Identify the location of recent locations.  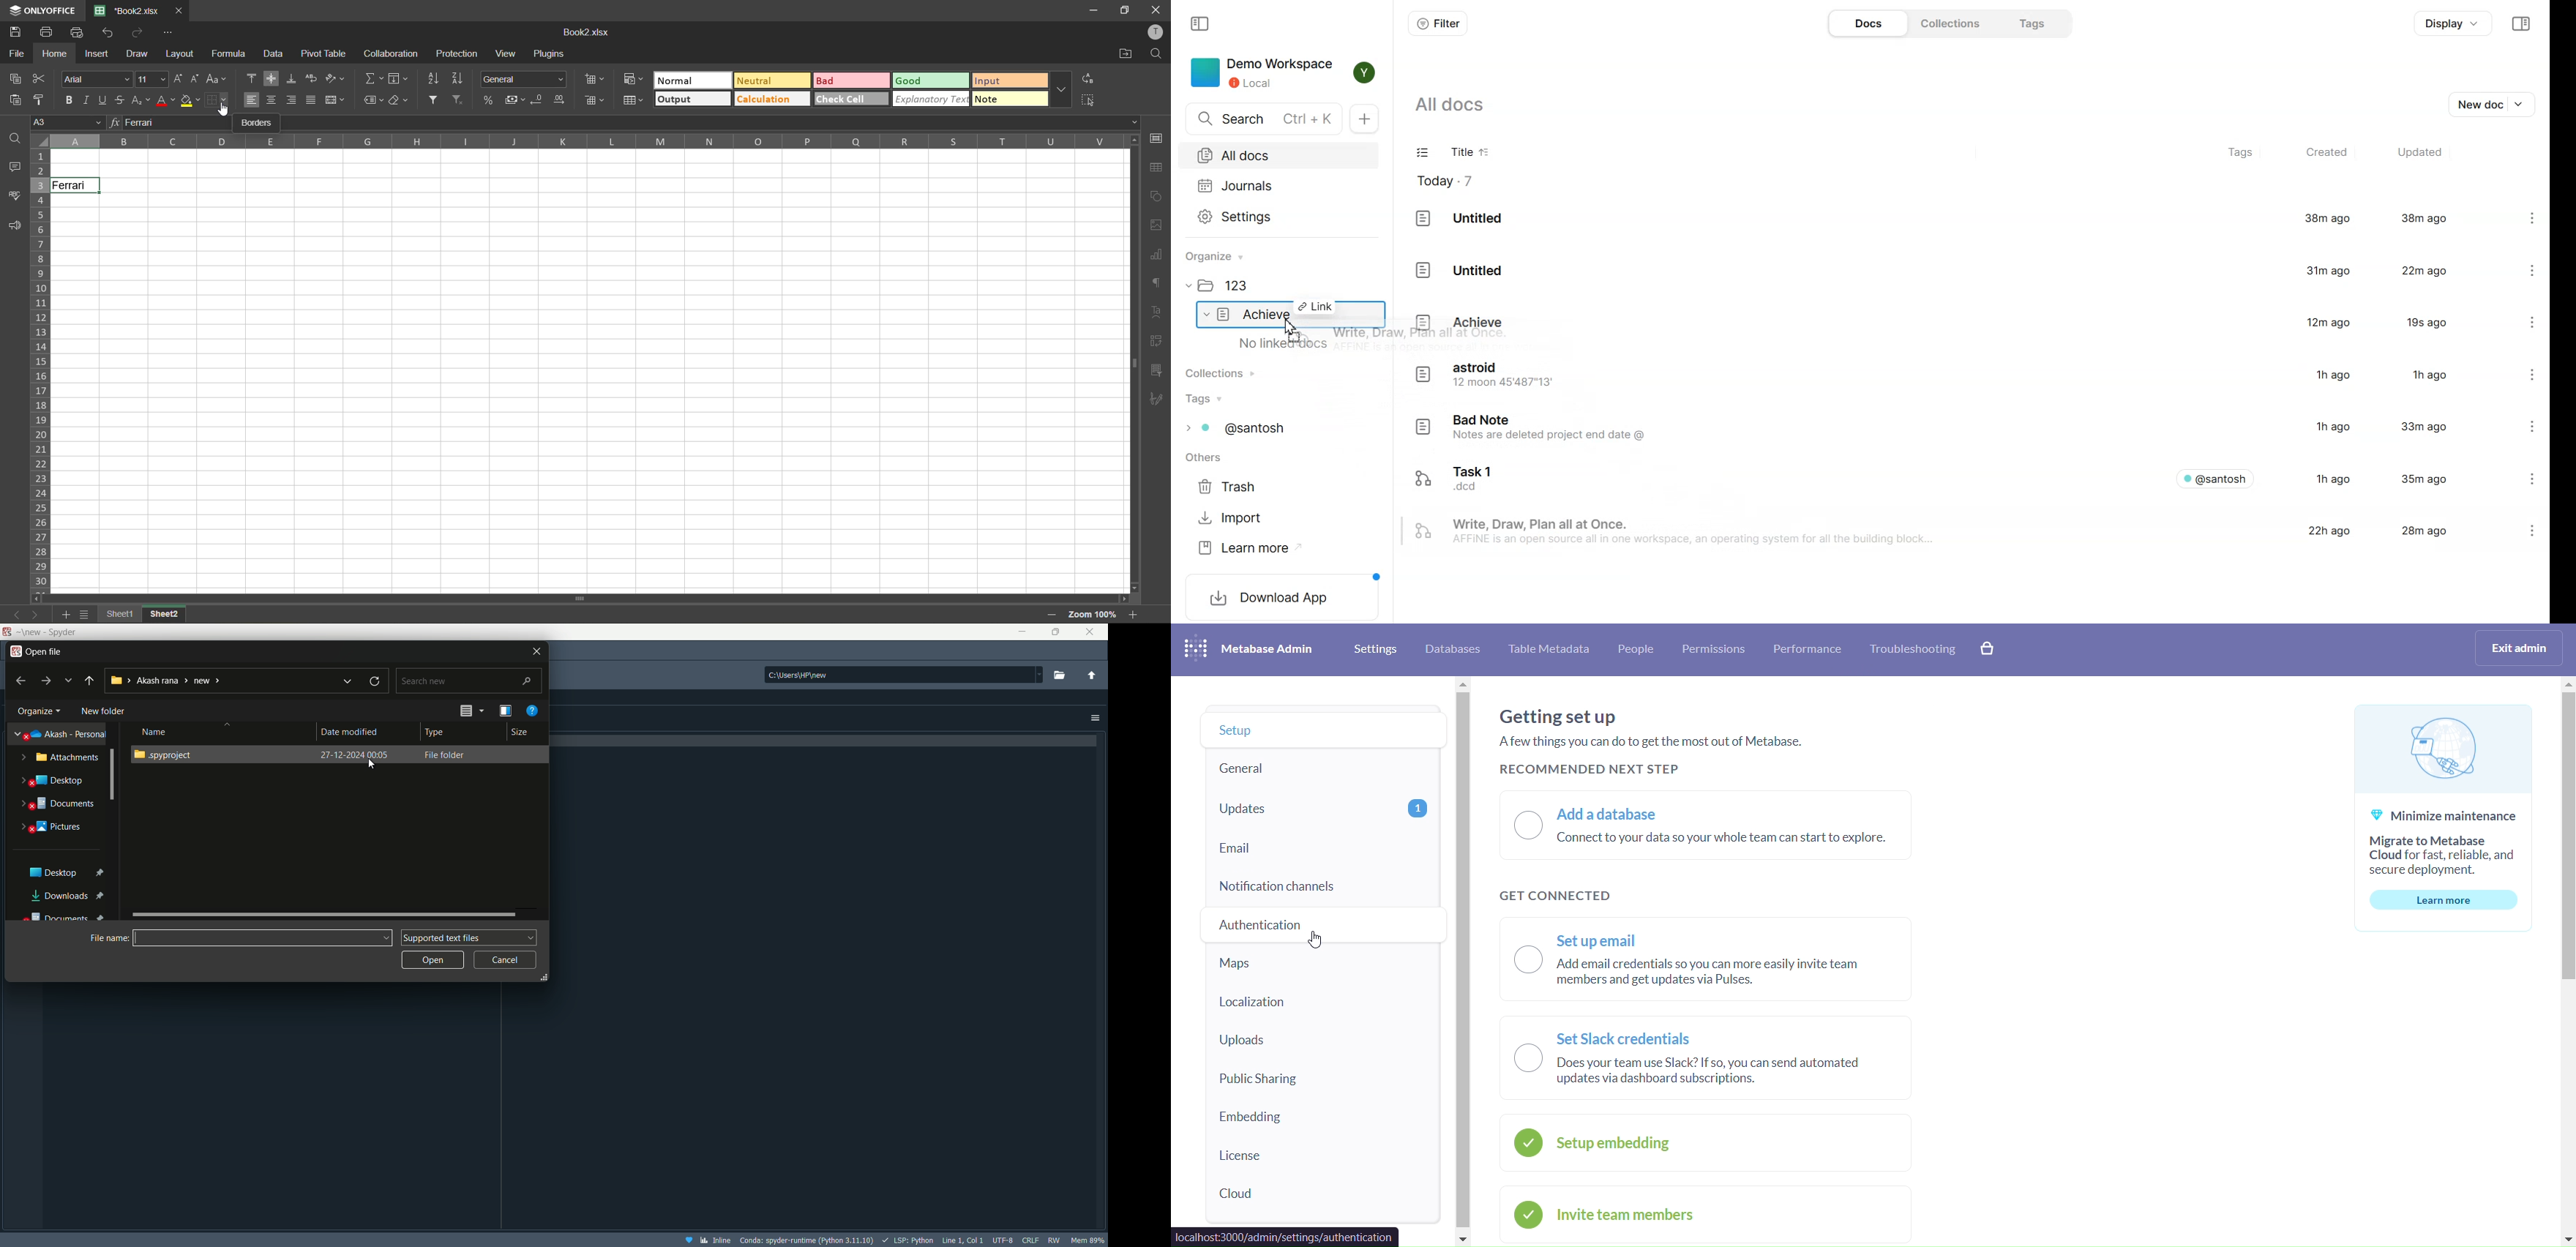
(349, 682).